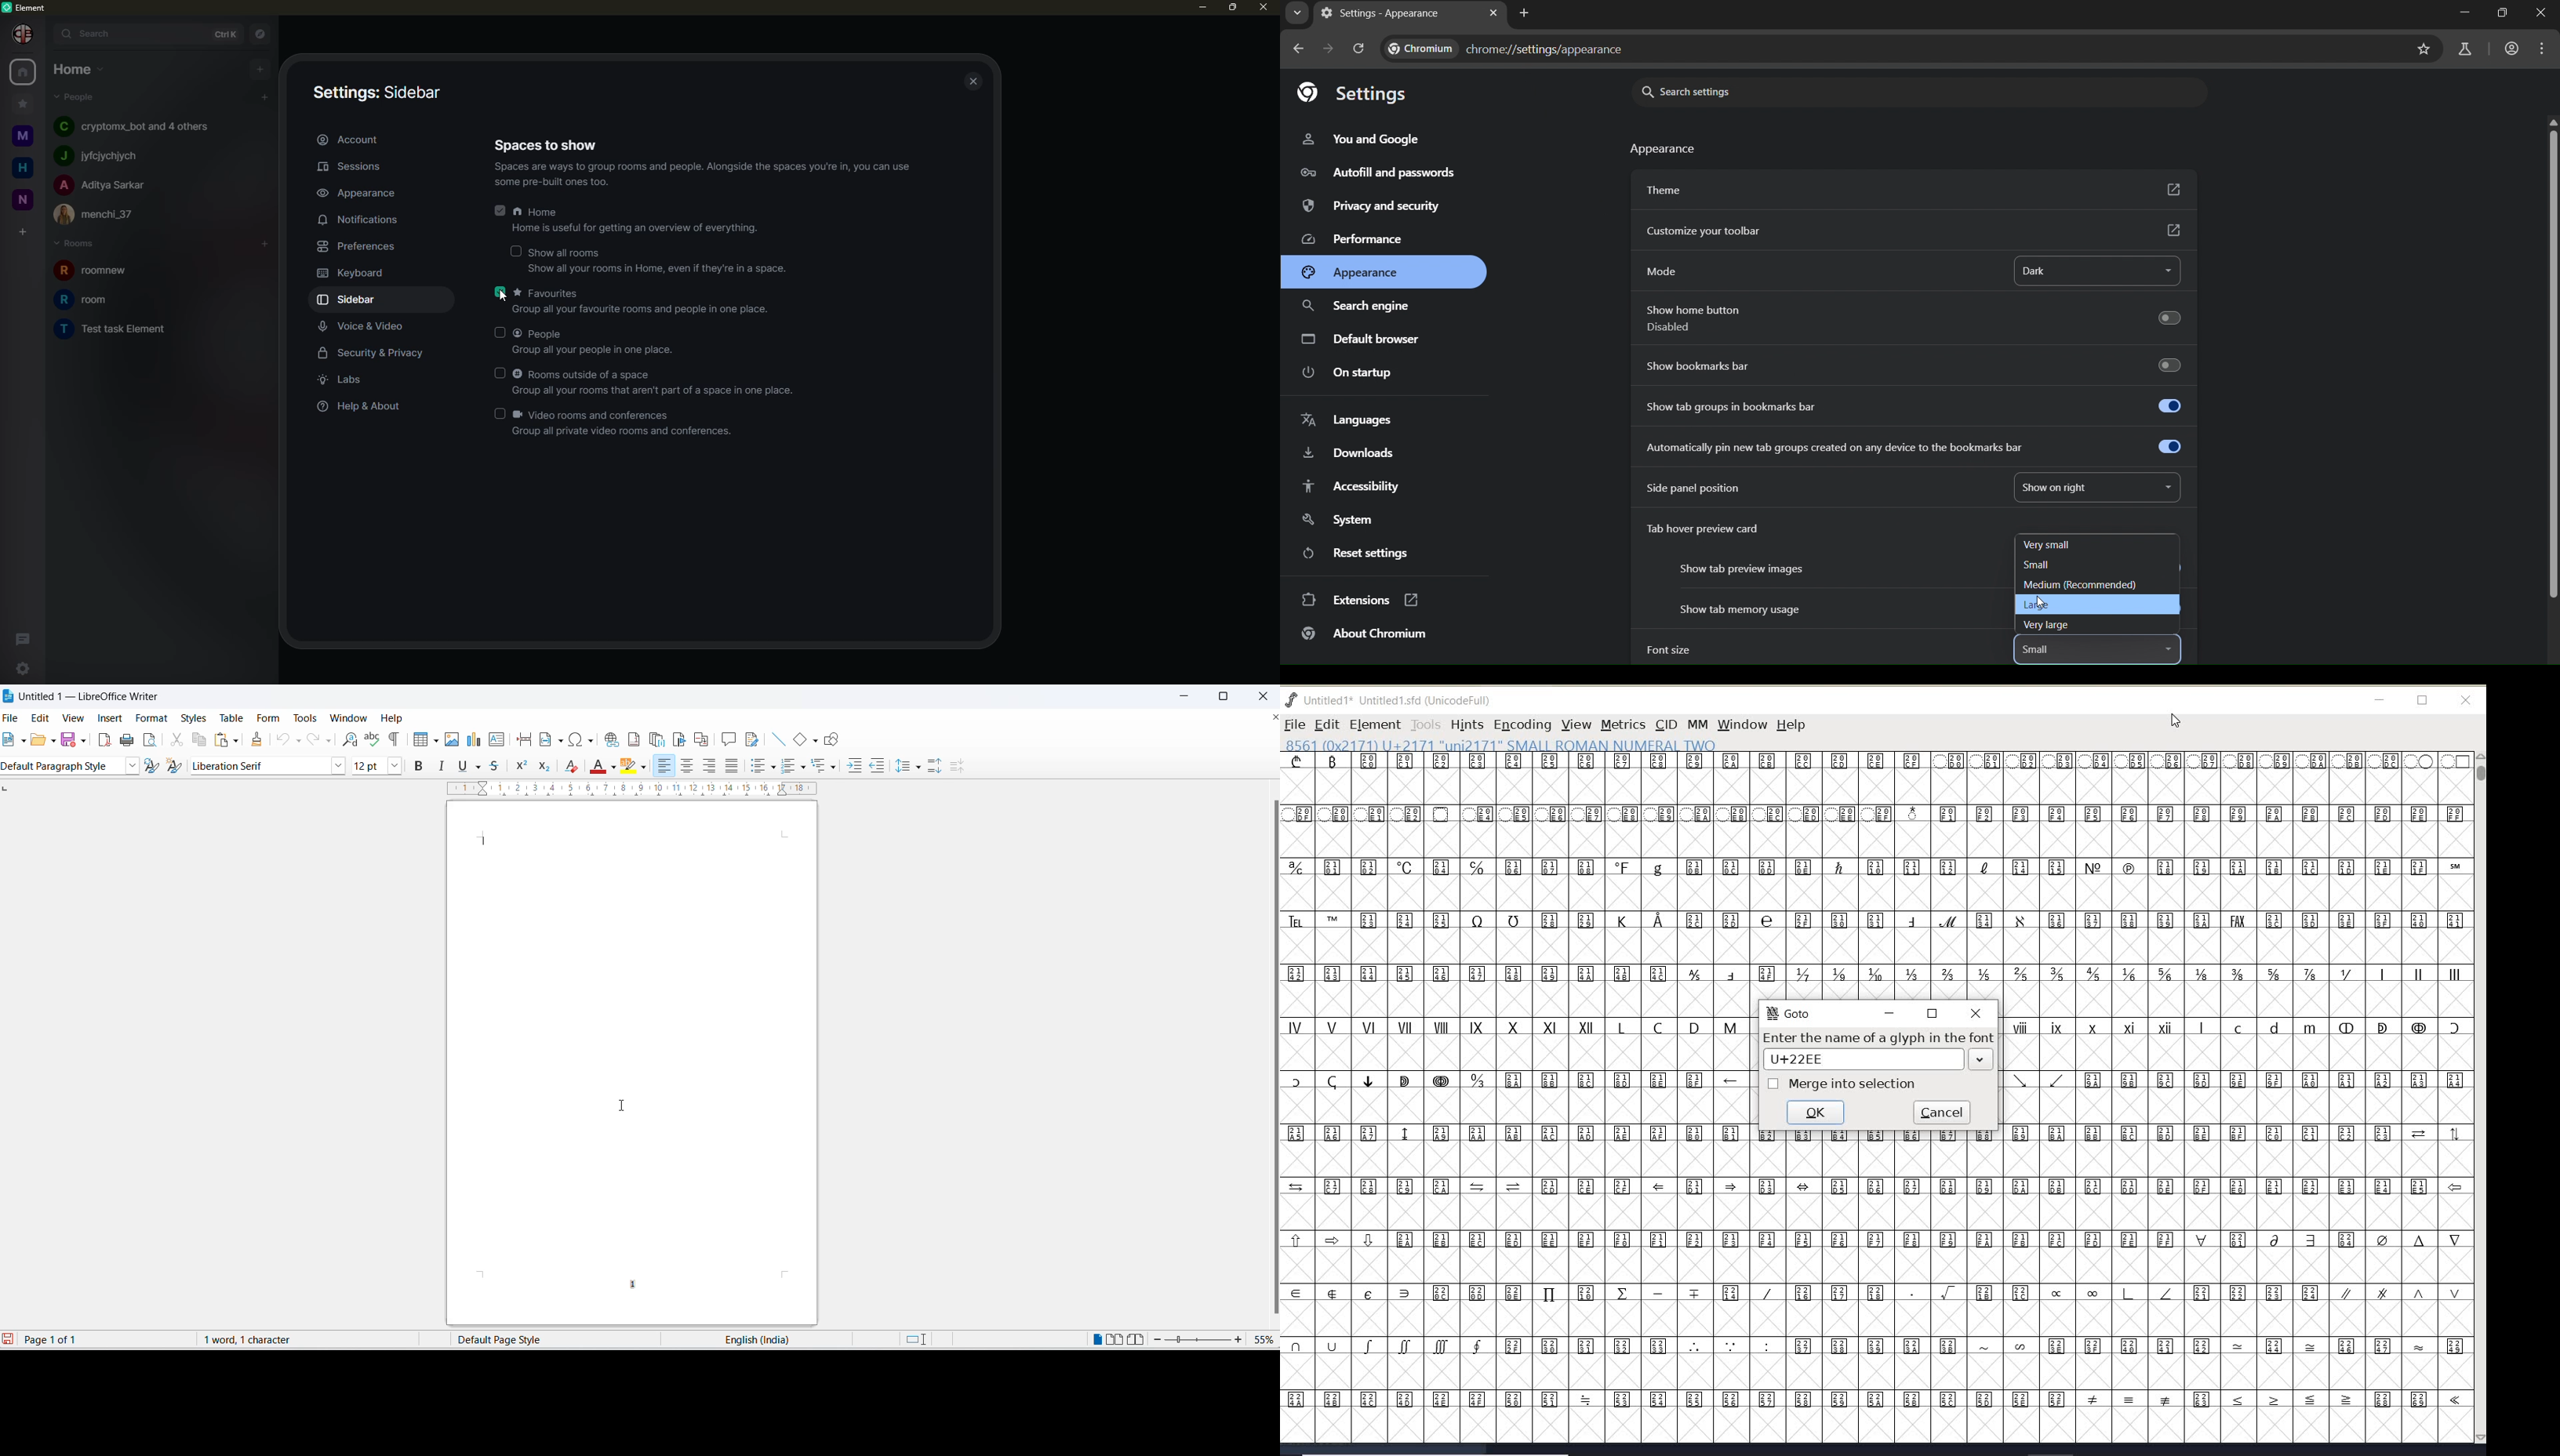 Image resolution: width=2576 pixels, height=1456 pixels. I want to click on window, so click(1741, 724).